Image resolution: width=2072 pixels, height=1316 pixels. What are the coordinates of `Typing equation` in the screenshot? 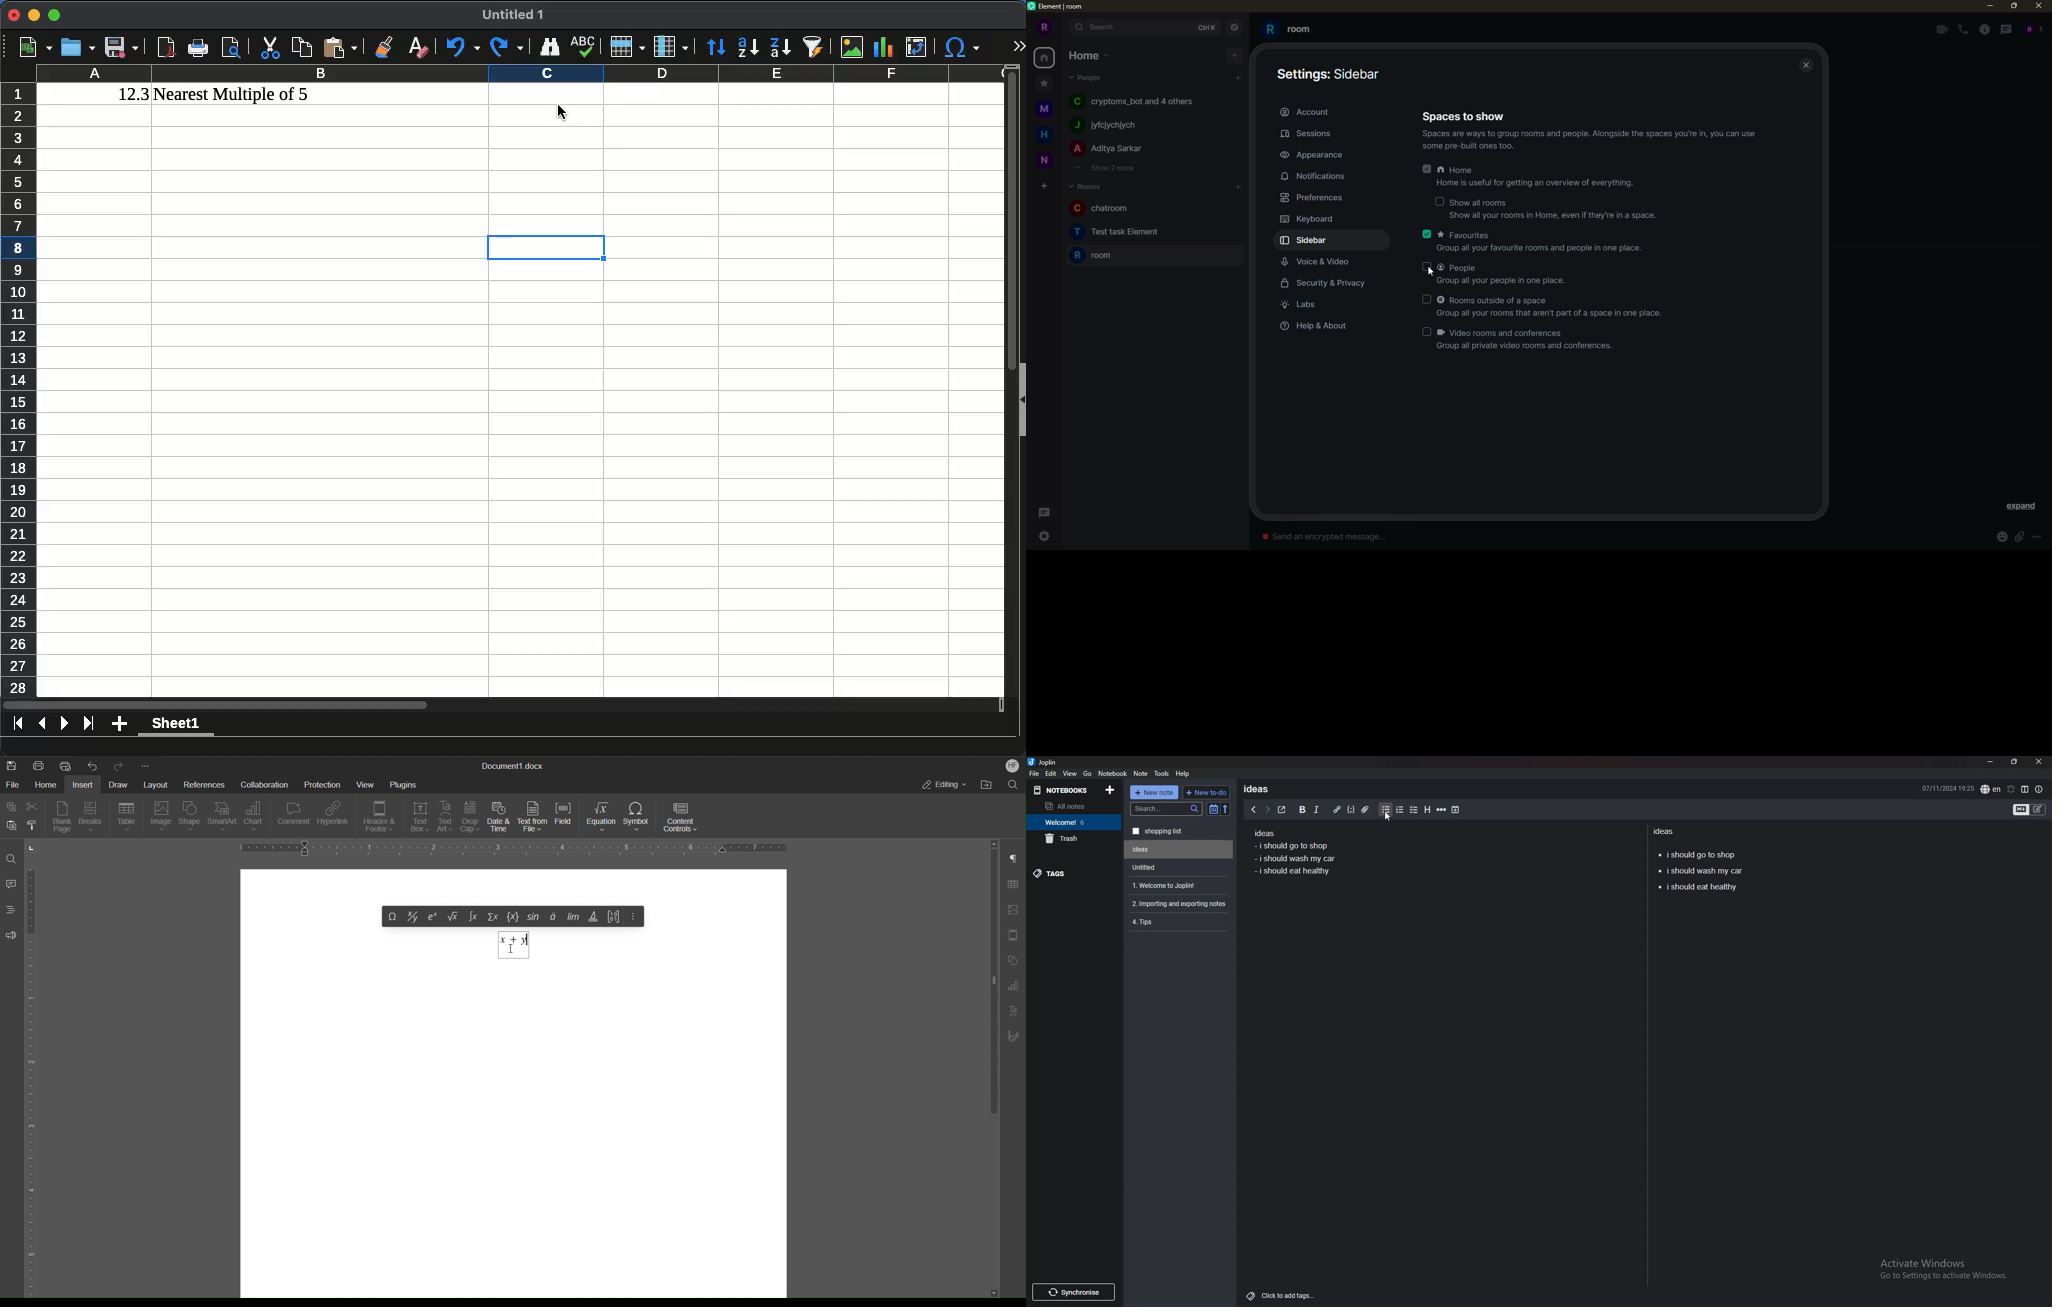 It's located at (514, 940).